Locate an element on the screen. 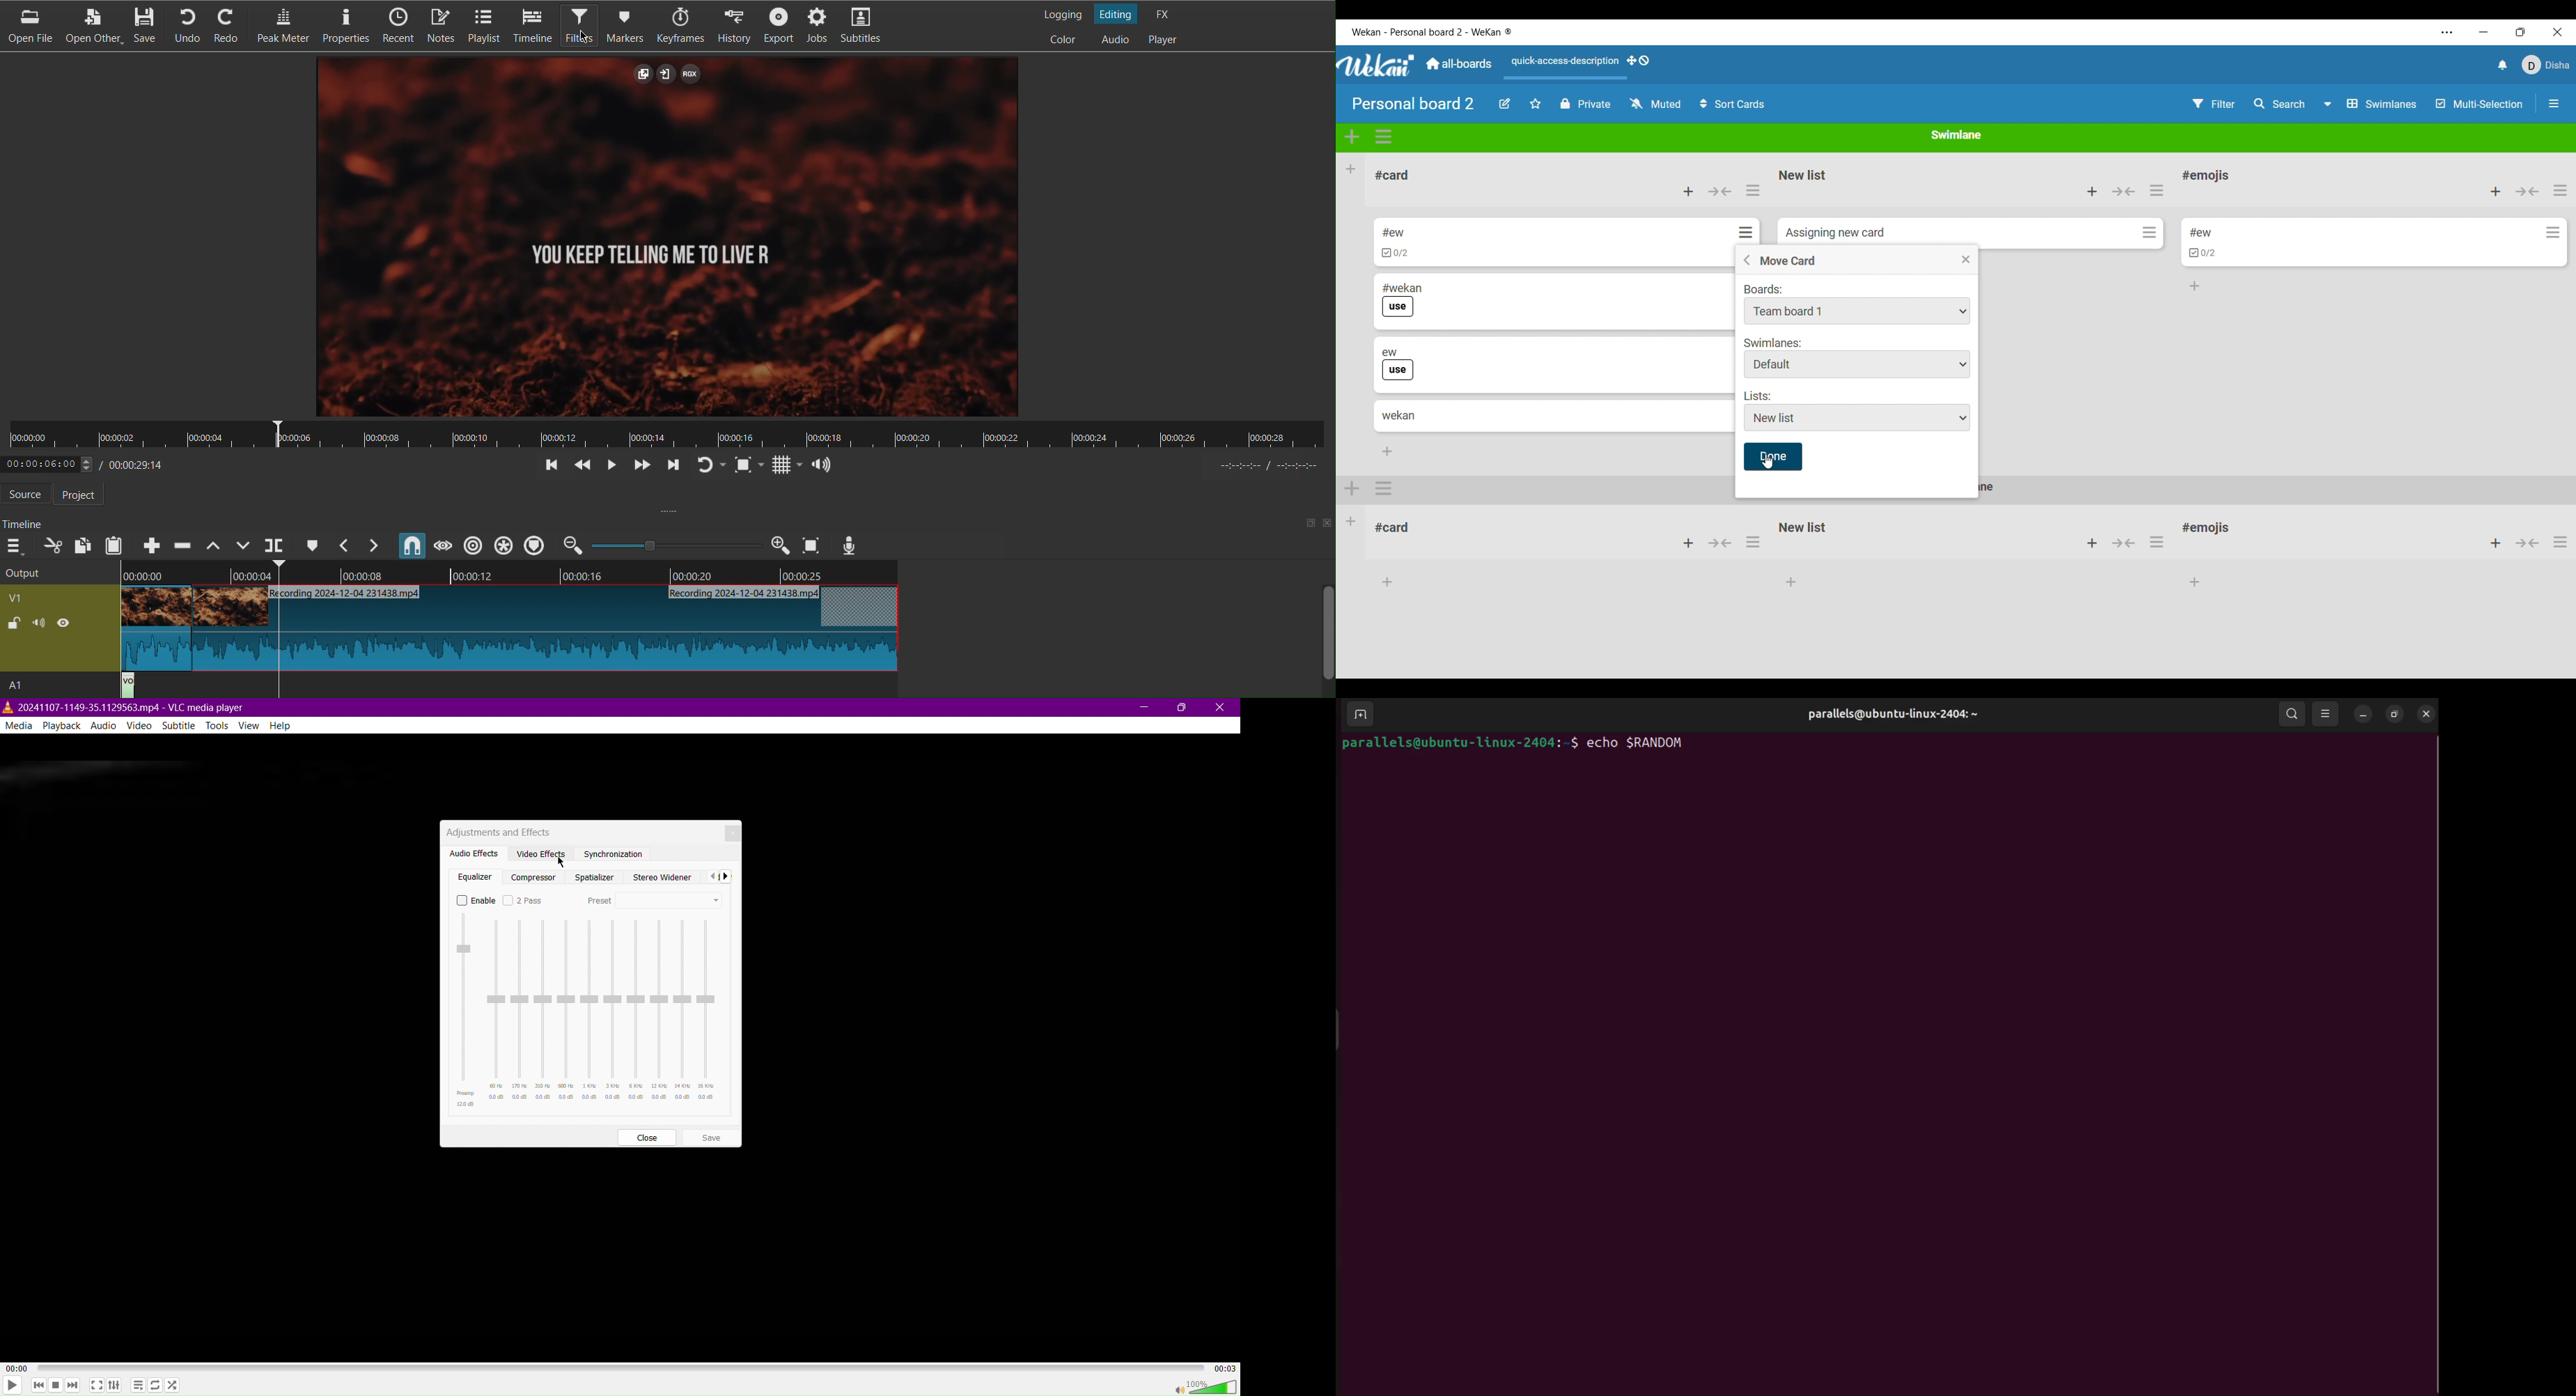 This screenshot has width=2576, height=1400. Timeline is located at coordinates (512, 571).